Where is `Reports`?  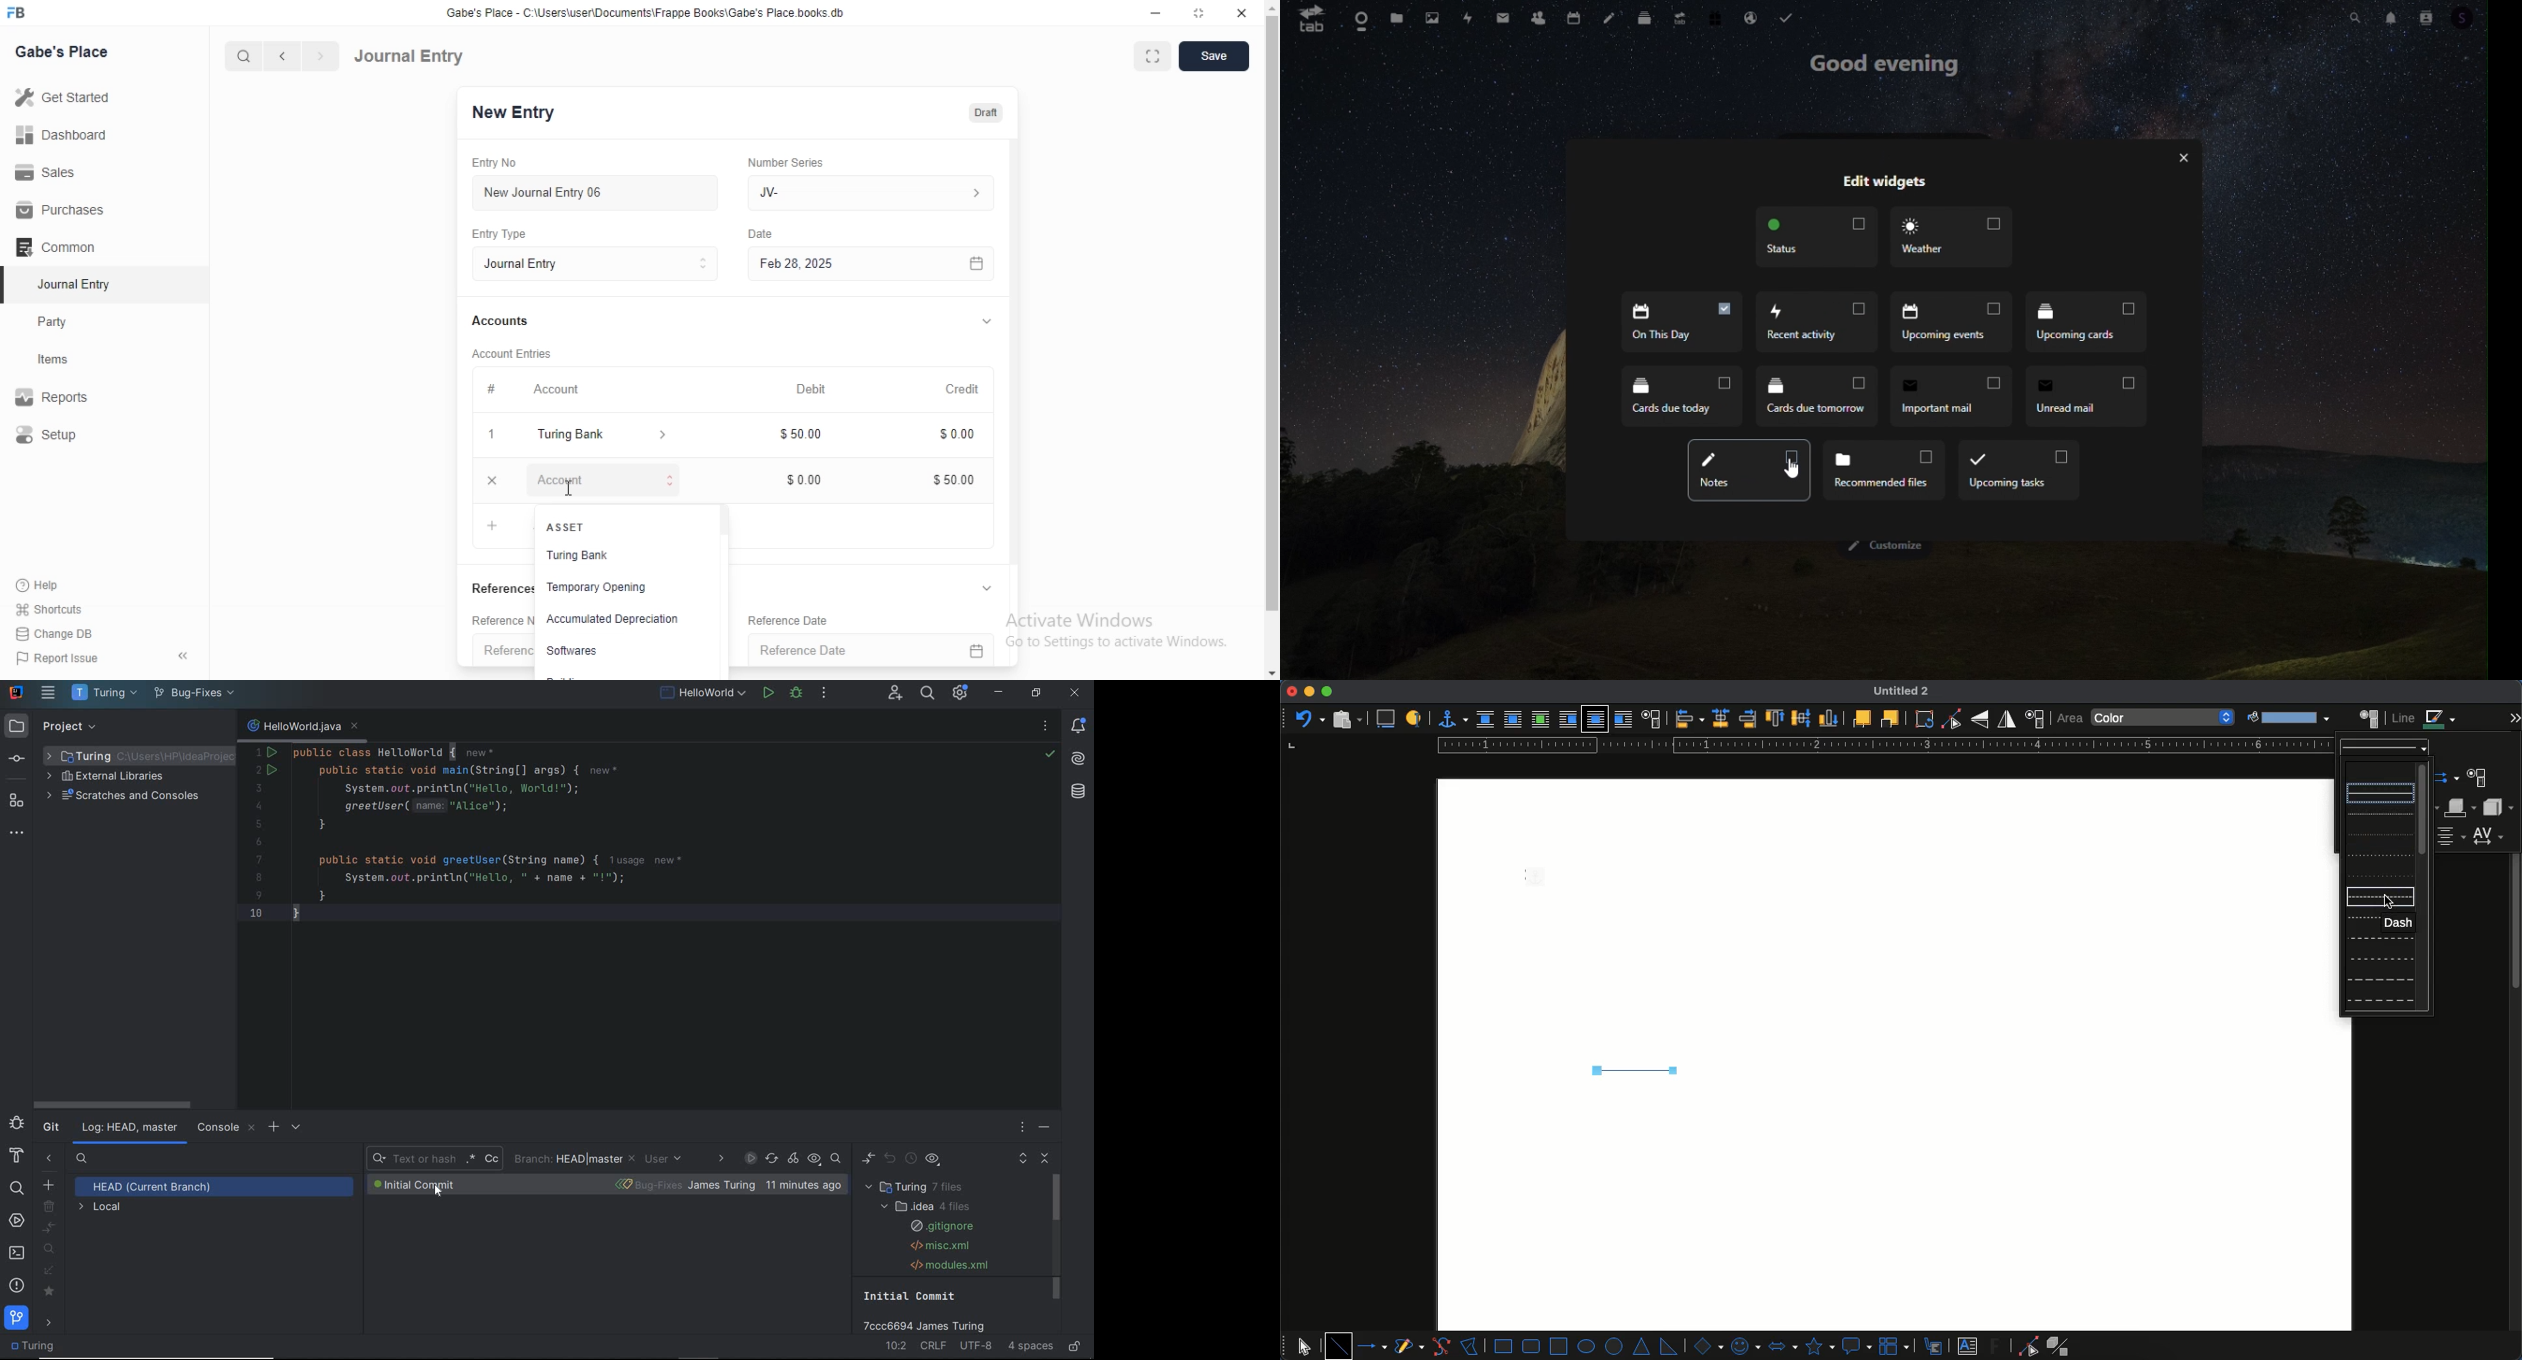
Reports is located at coordinates (65, 399).